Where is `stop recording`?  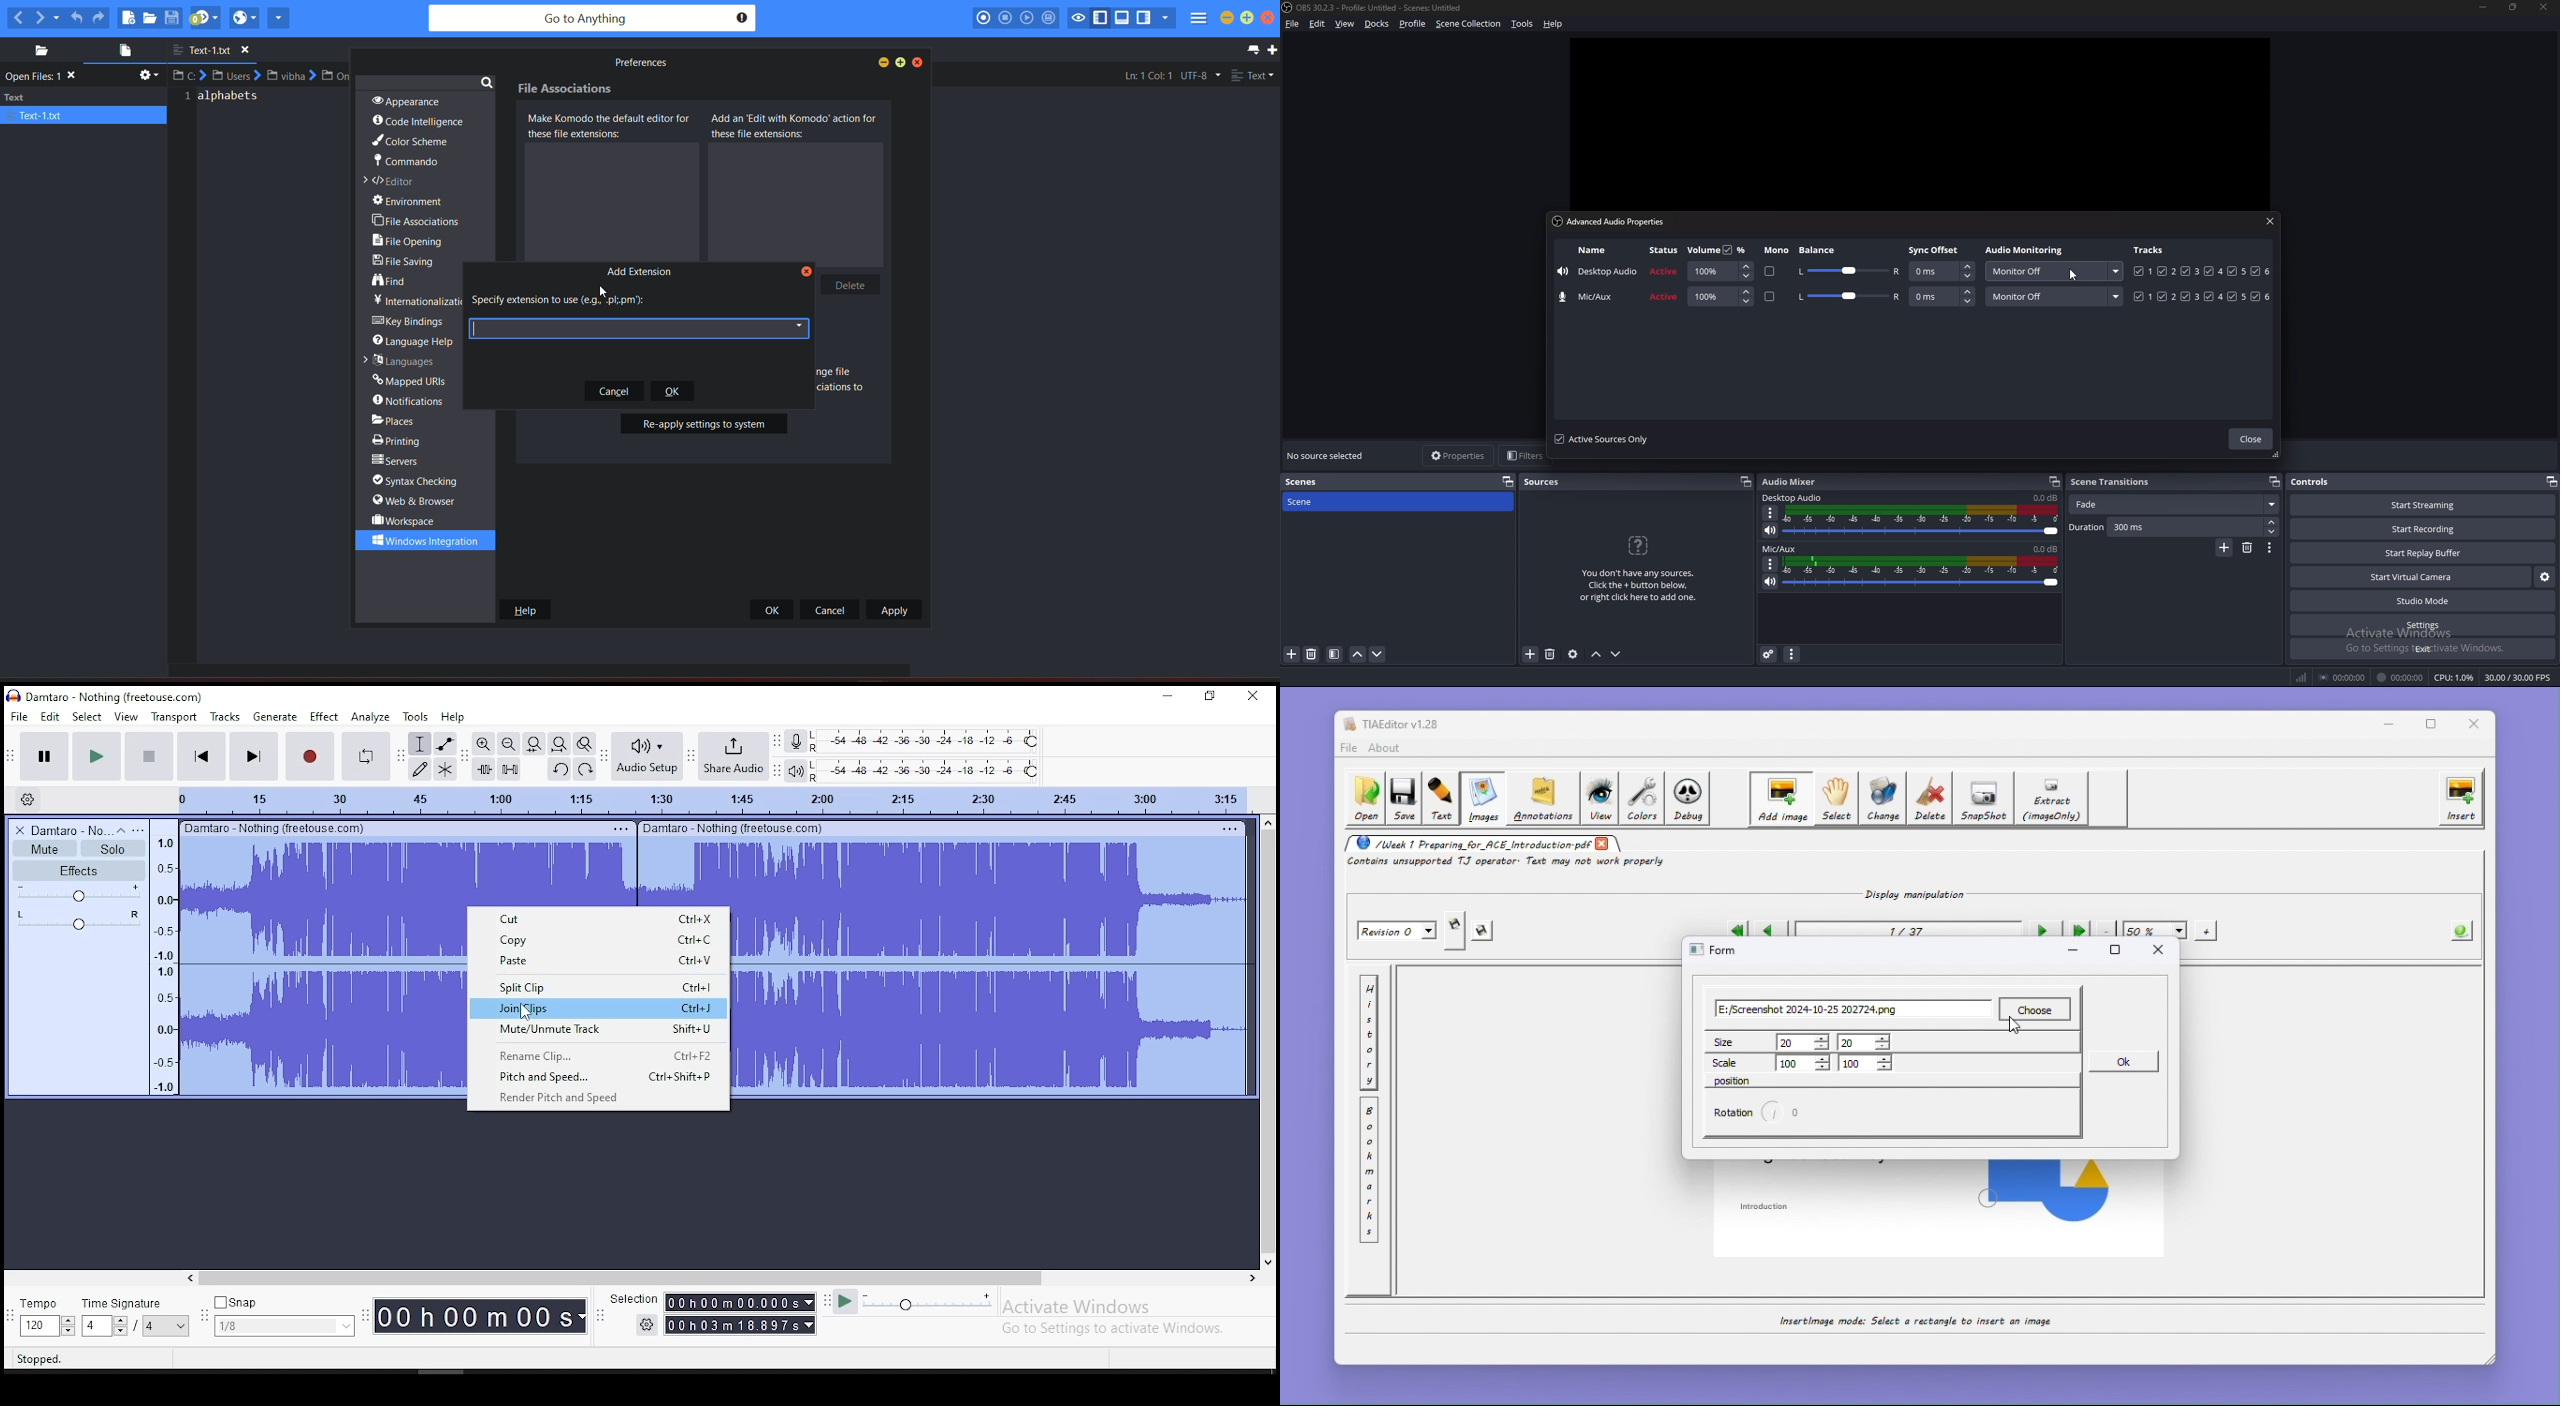 stop recording is located at coordinates (1005, 17).